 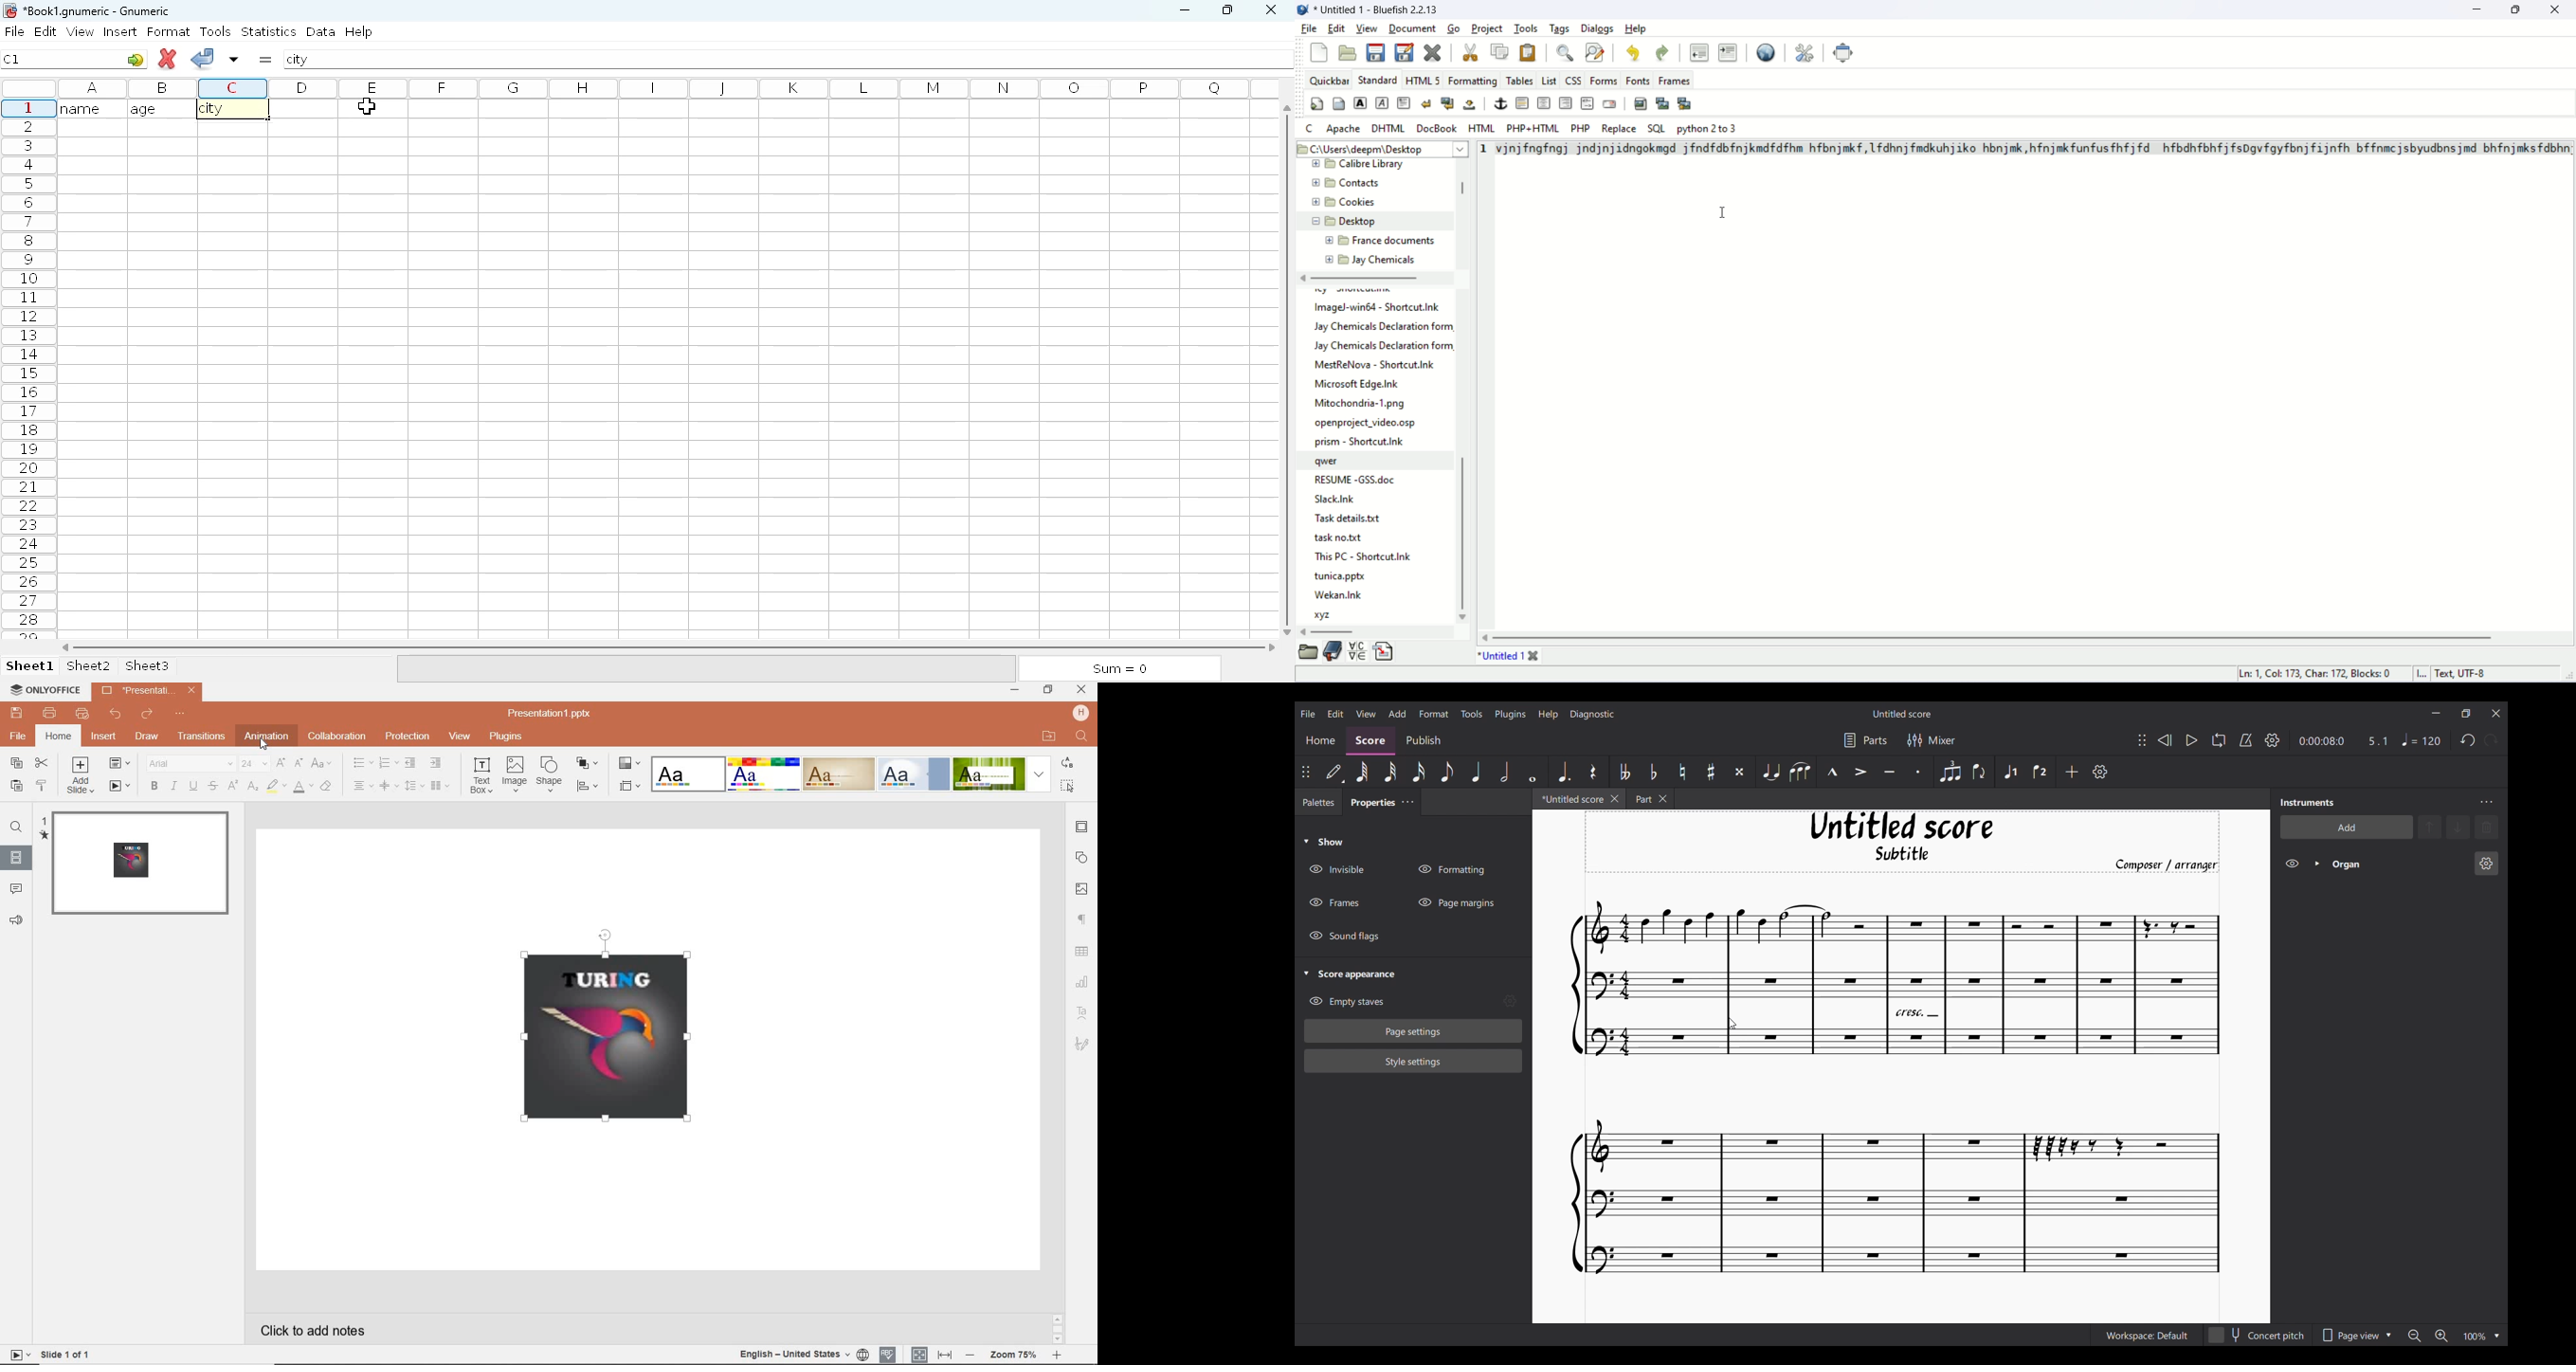 I want to click on zoom out or zoom in, so click(x=1014, y=1356).